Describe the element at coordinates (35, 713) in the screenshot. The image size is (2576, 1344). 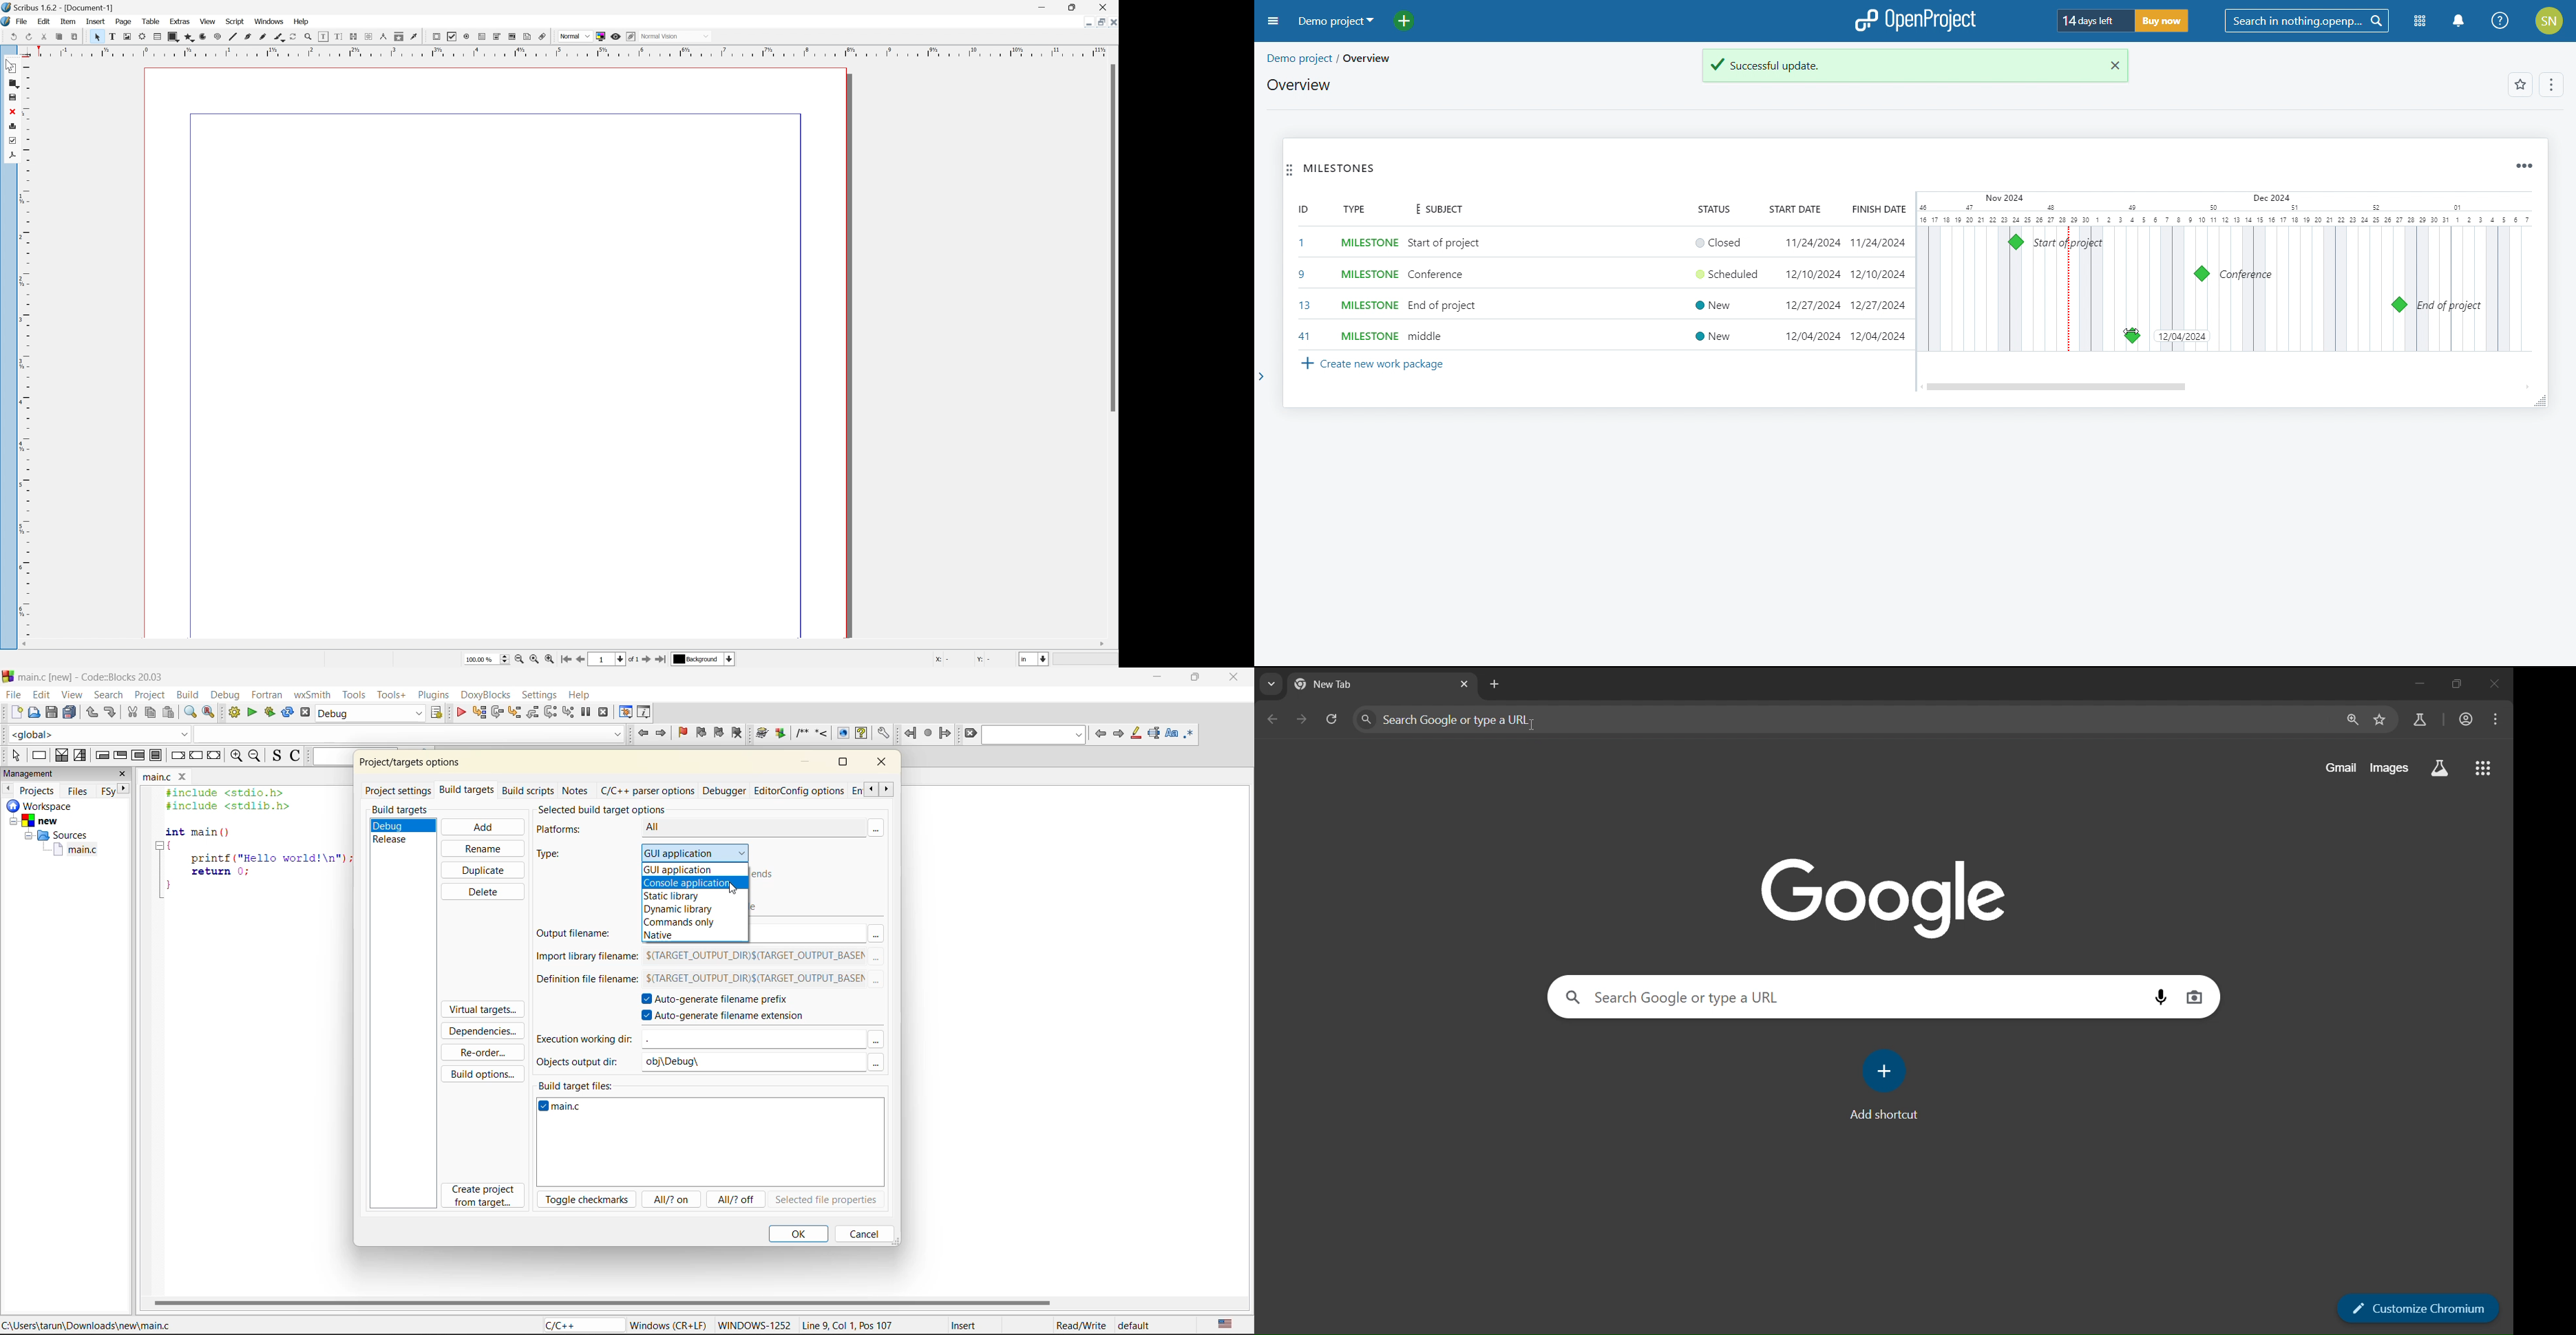
I see `open` at that location.